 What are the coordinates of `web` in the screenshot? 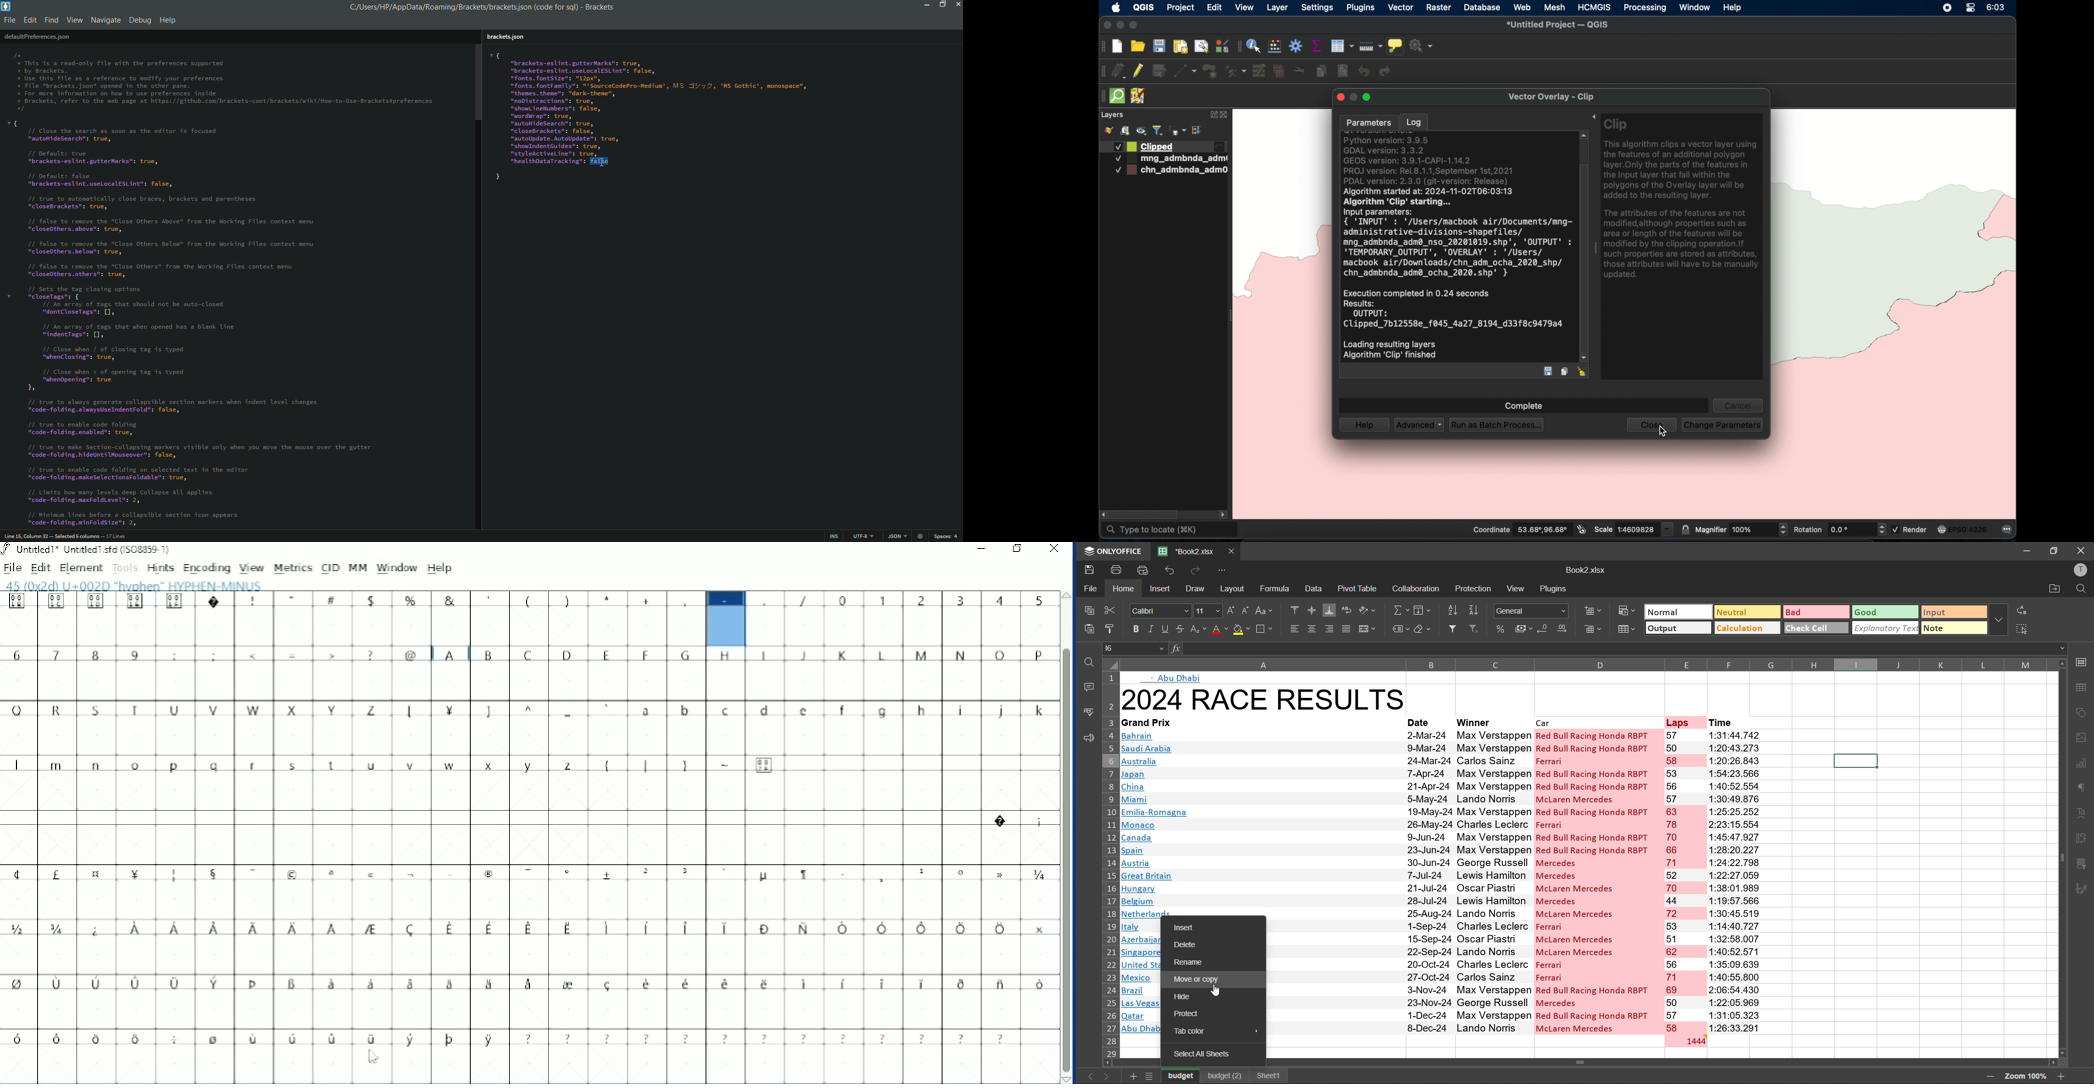 It's located at (1523, 8).